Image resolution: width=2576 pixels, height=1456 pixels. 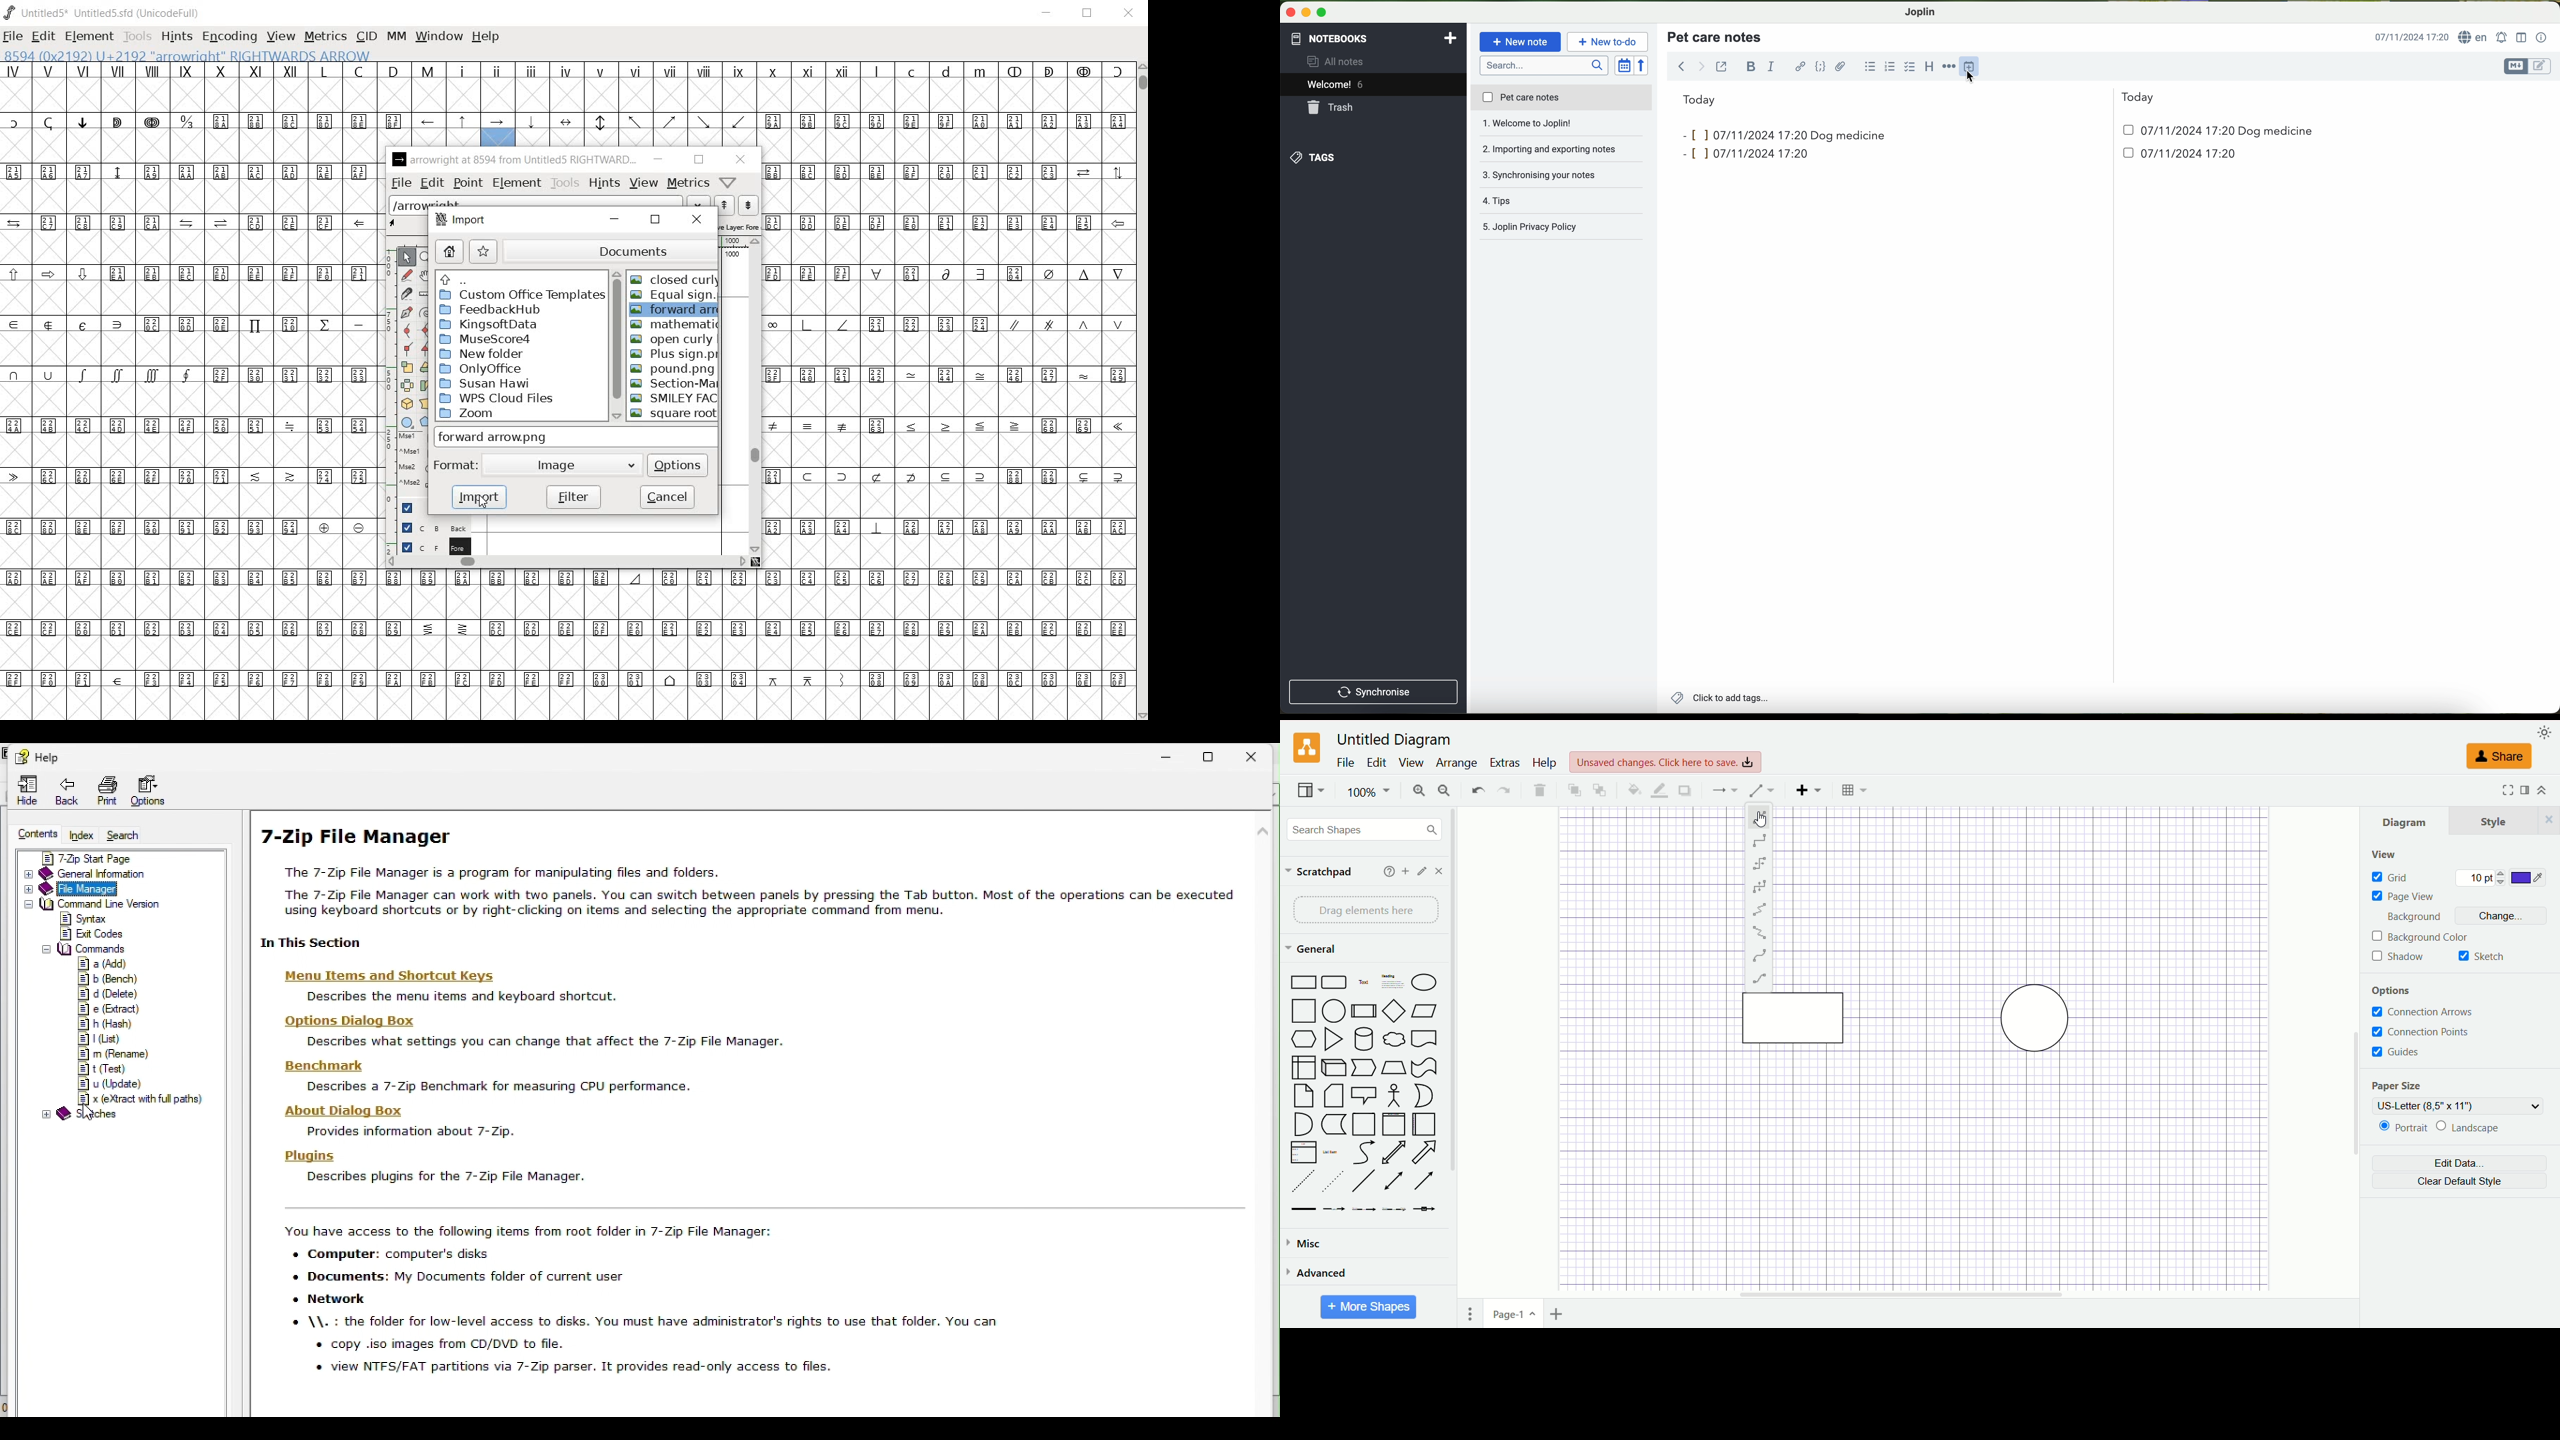 What do you see at coordinates (2522, 37) in the screenshot?
I see `toggle editor layout` at bounding box center [2522, 37].